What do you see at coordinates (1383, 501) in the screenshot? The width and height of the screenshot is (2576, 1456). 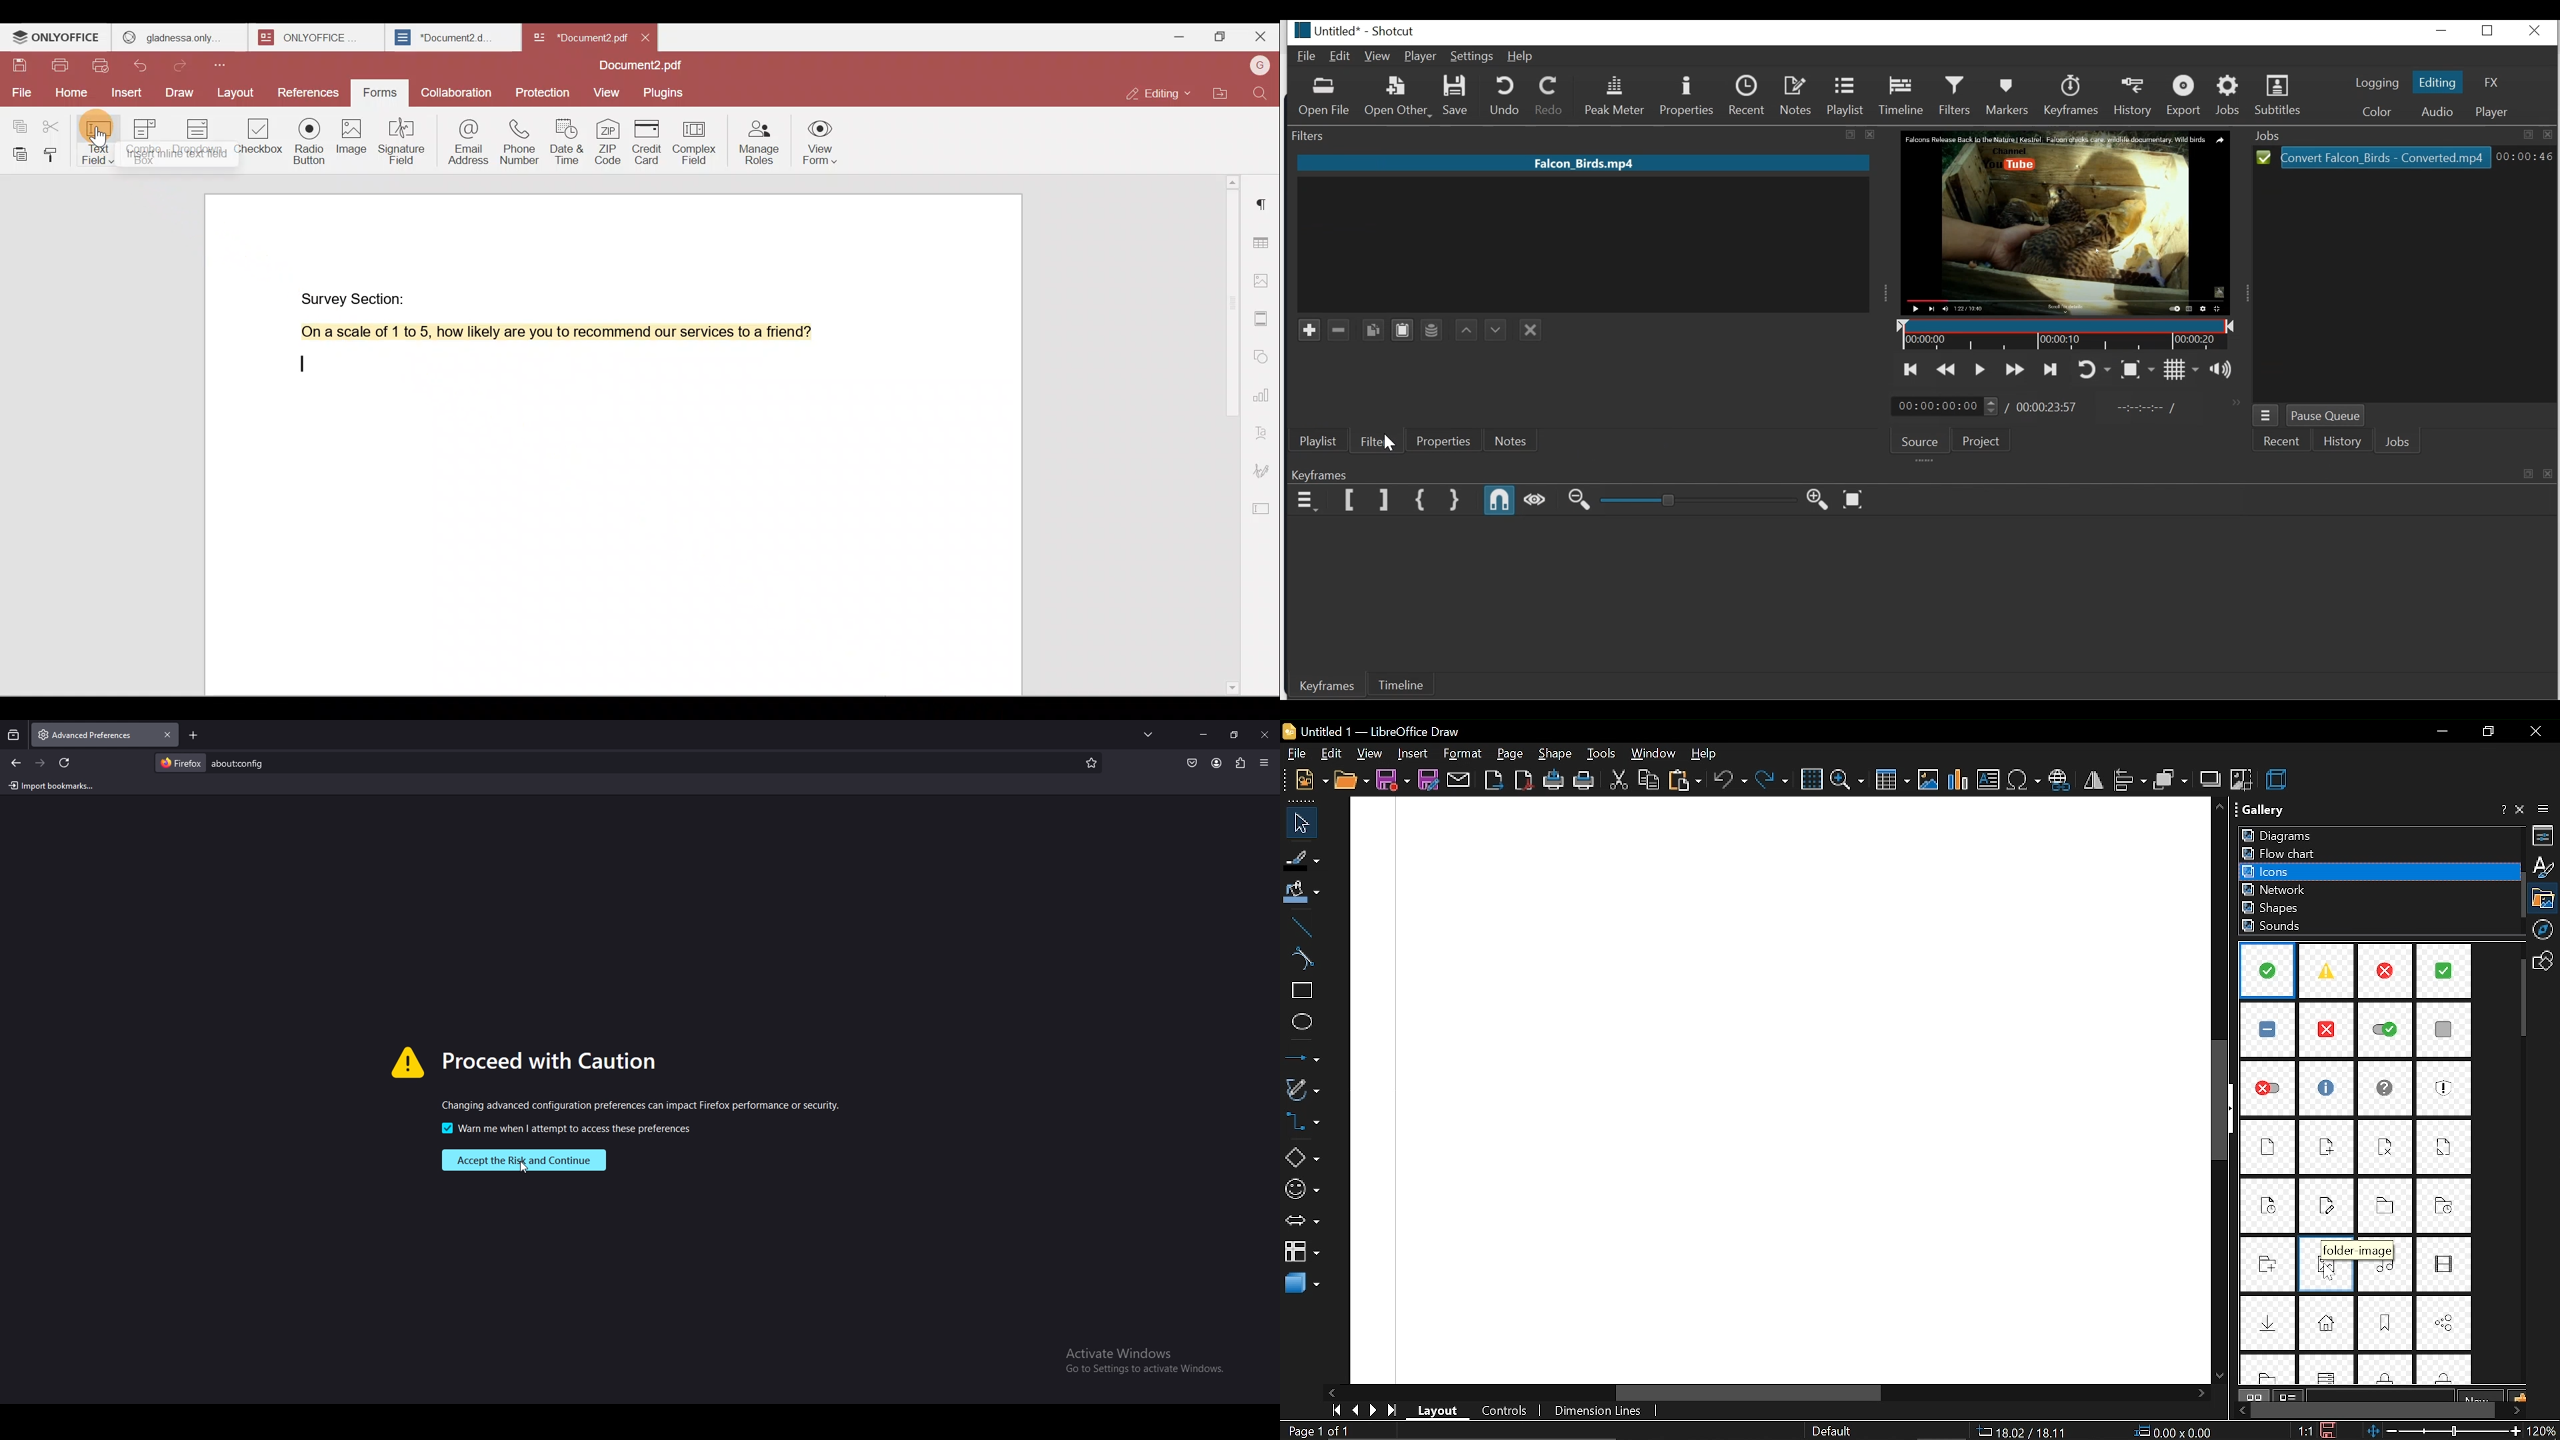 I see `Set Filter End` at bounding box center [1383, 501].